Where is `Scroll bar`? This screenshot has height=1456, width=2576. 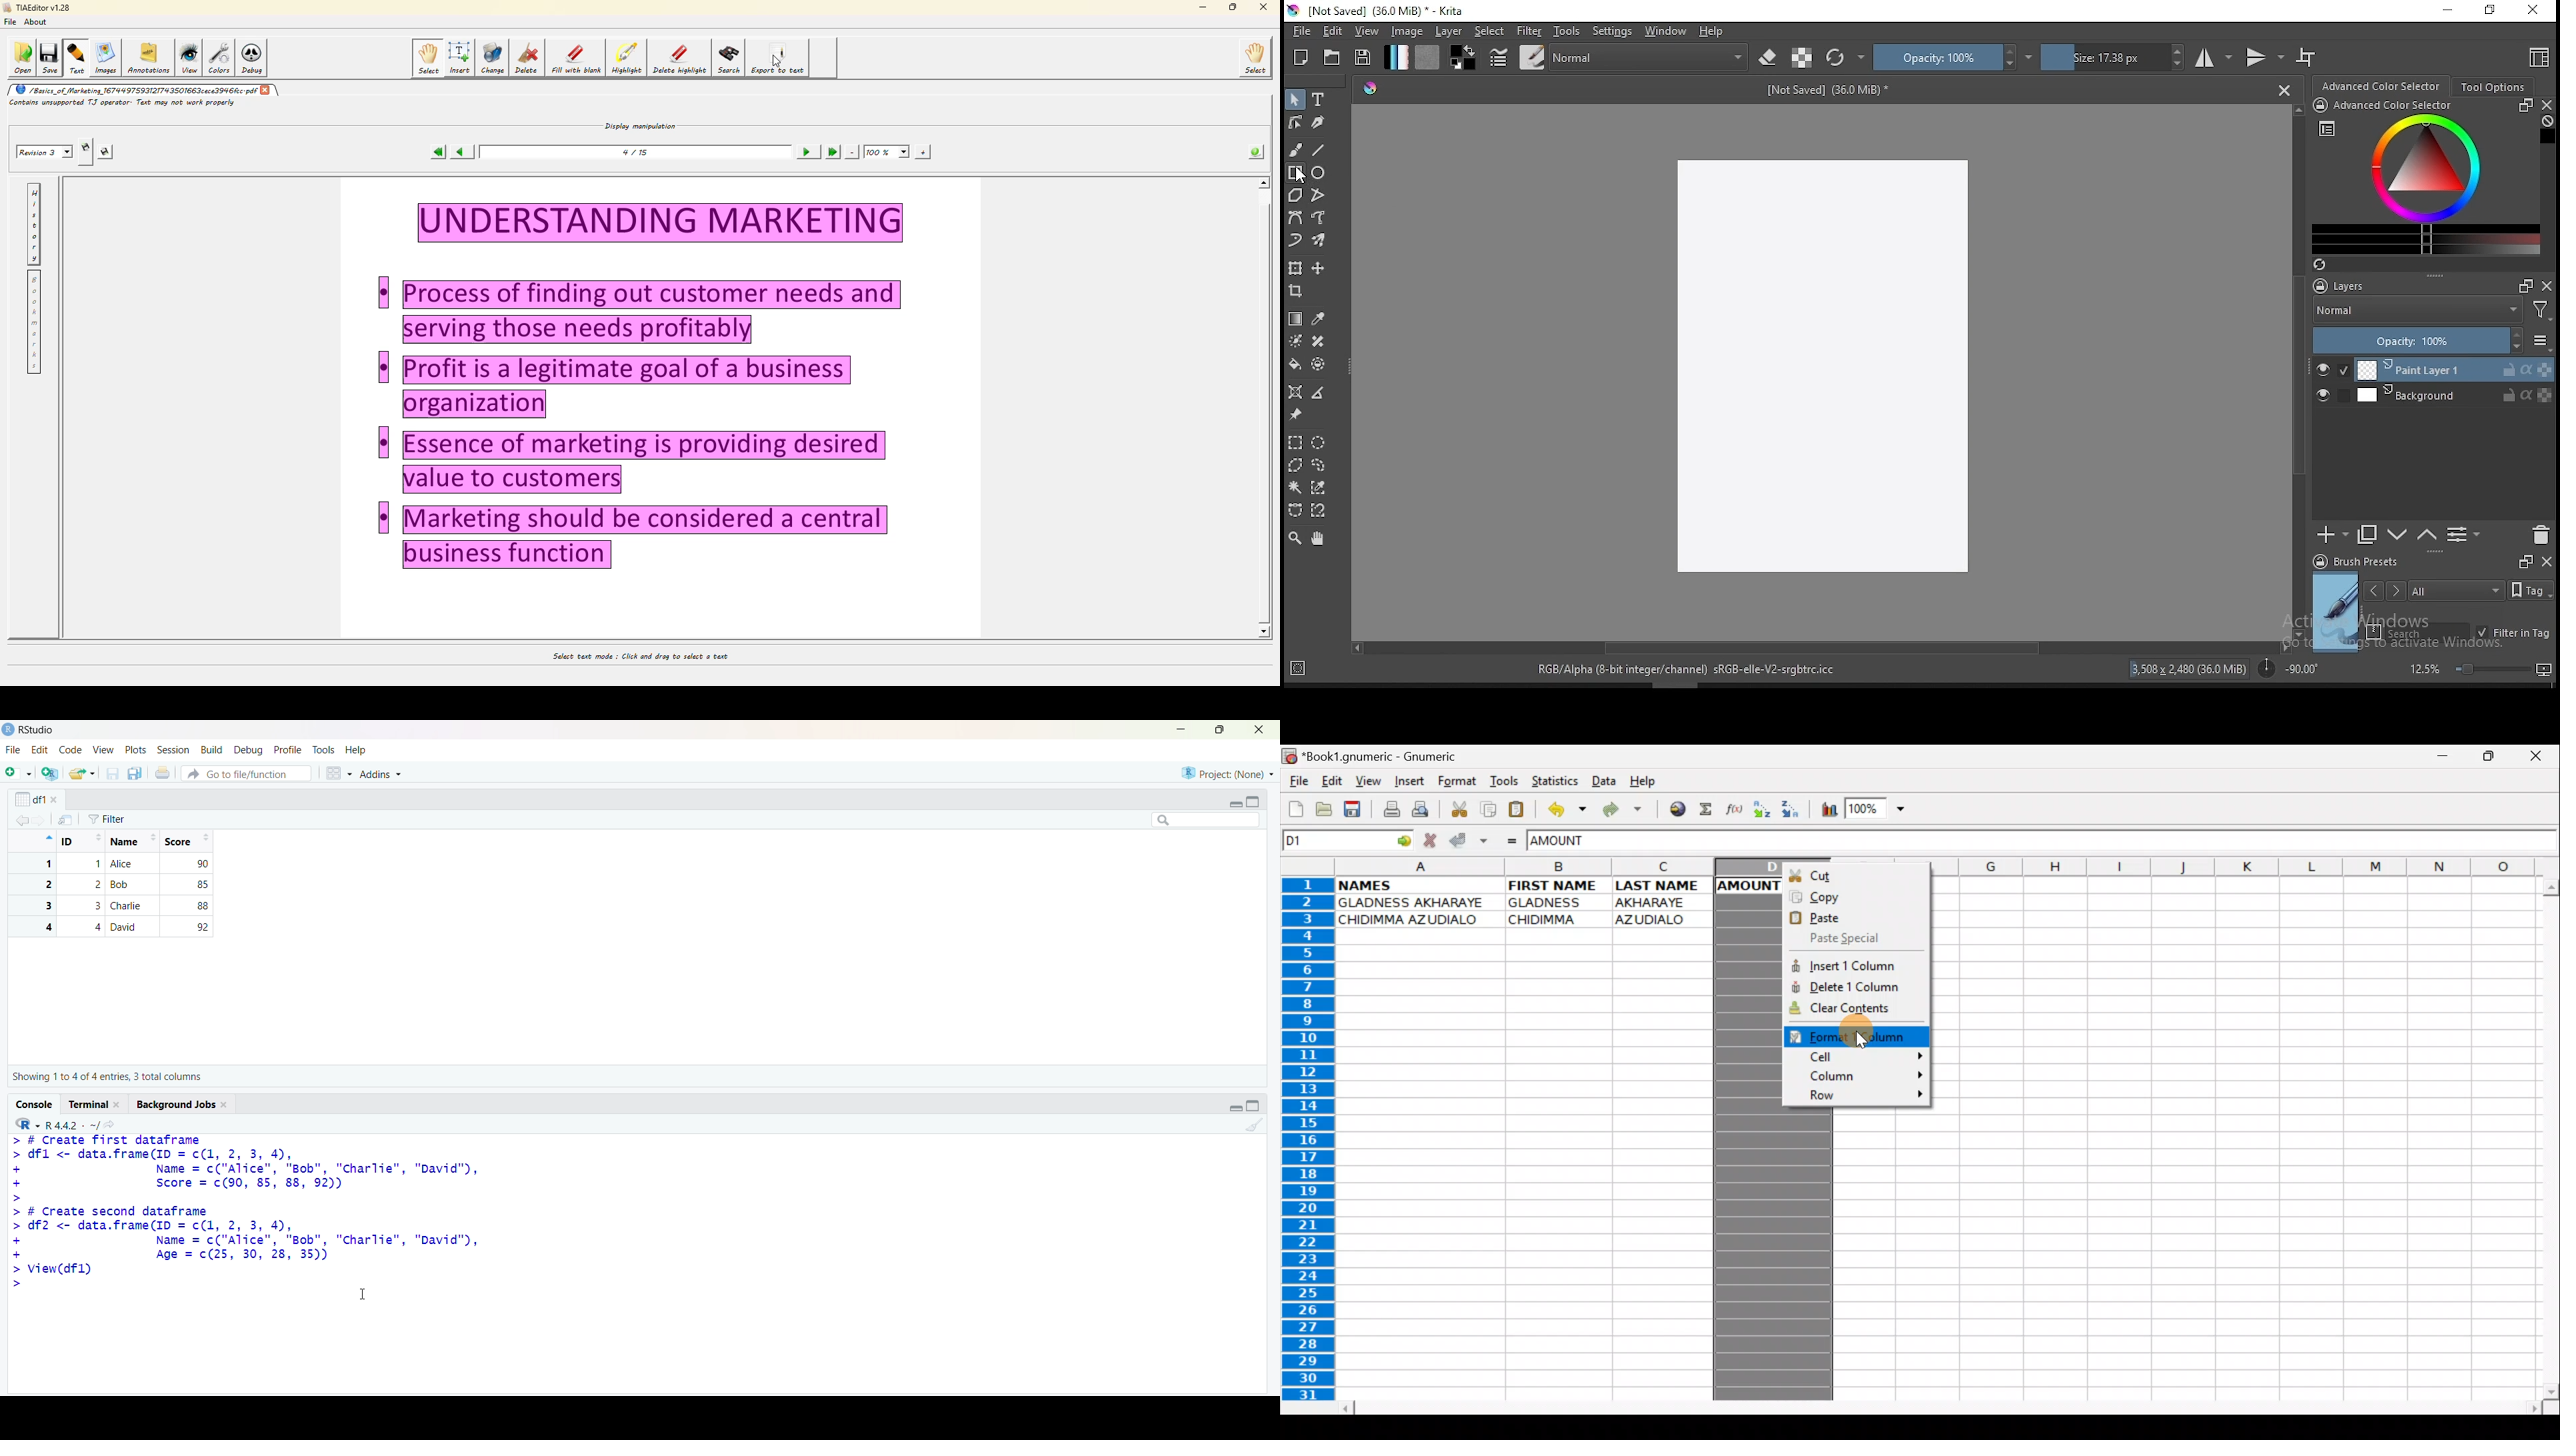
Scroll bar is located at coordinates (1935, 1405).